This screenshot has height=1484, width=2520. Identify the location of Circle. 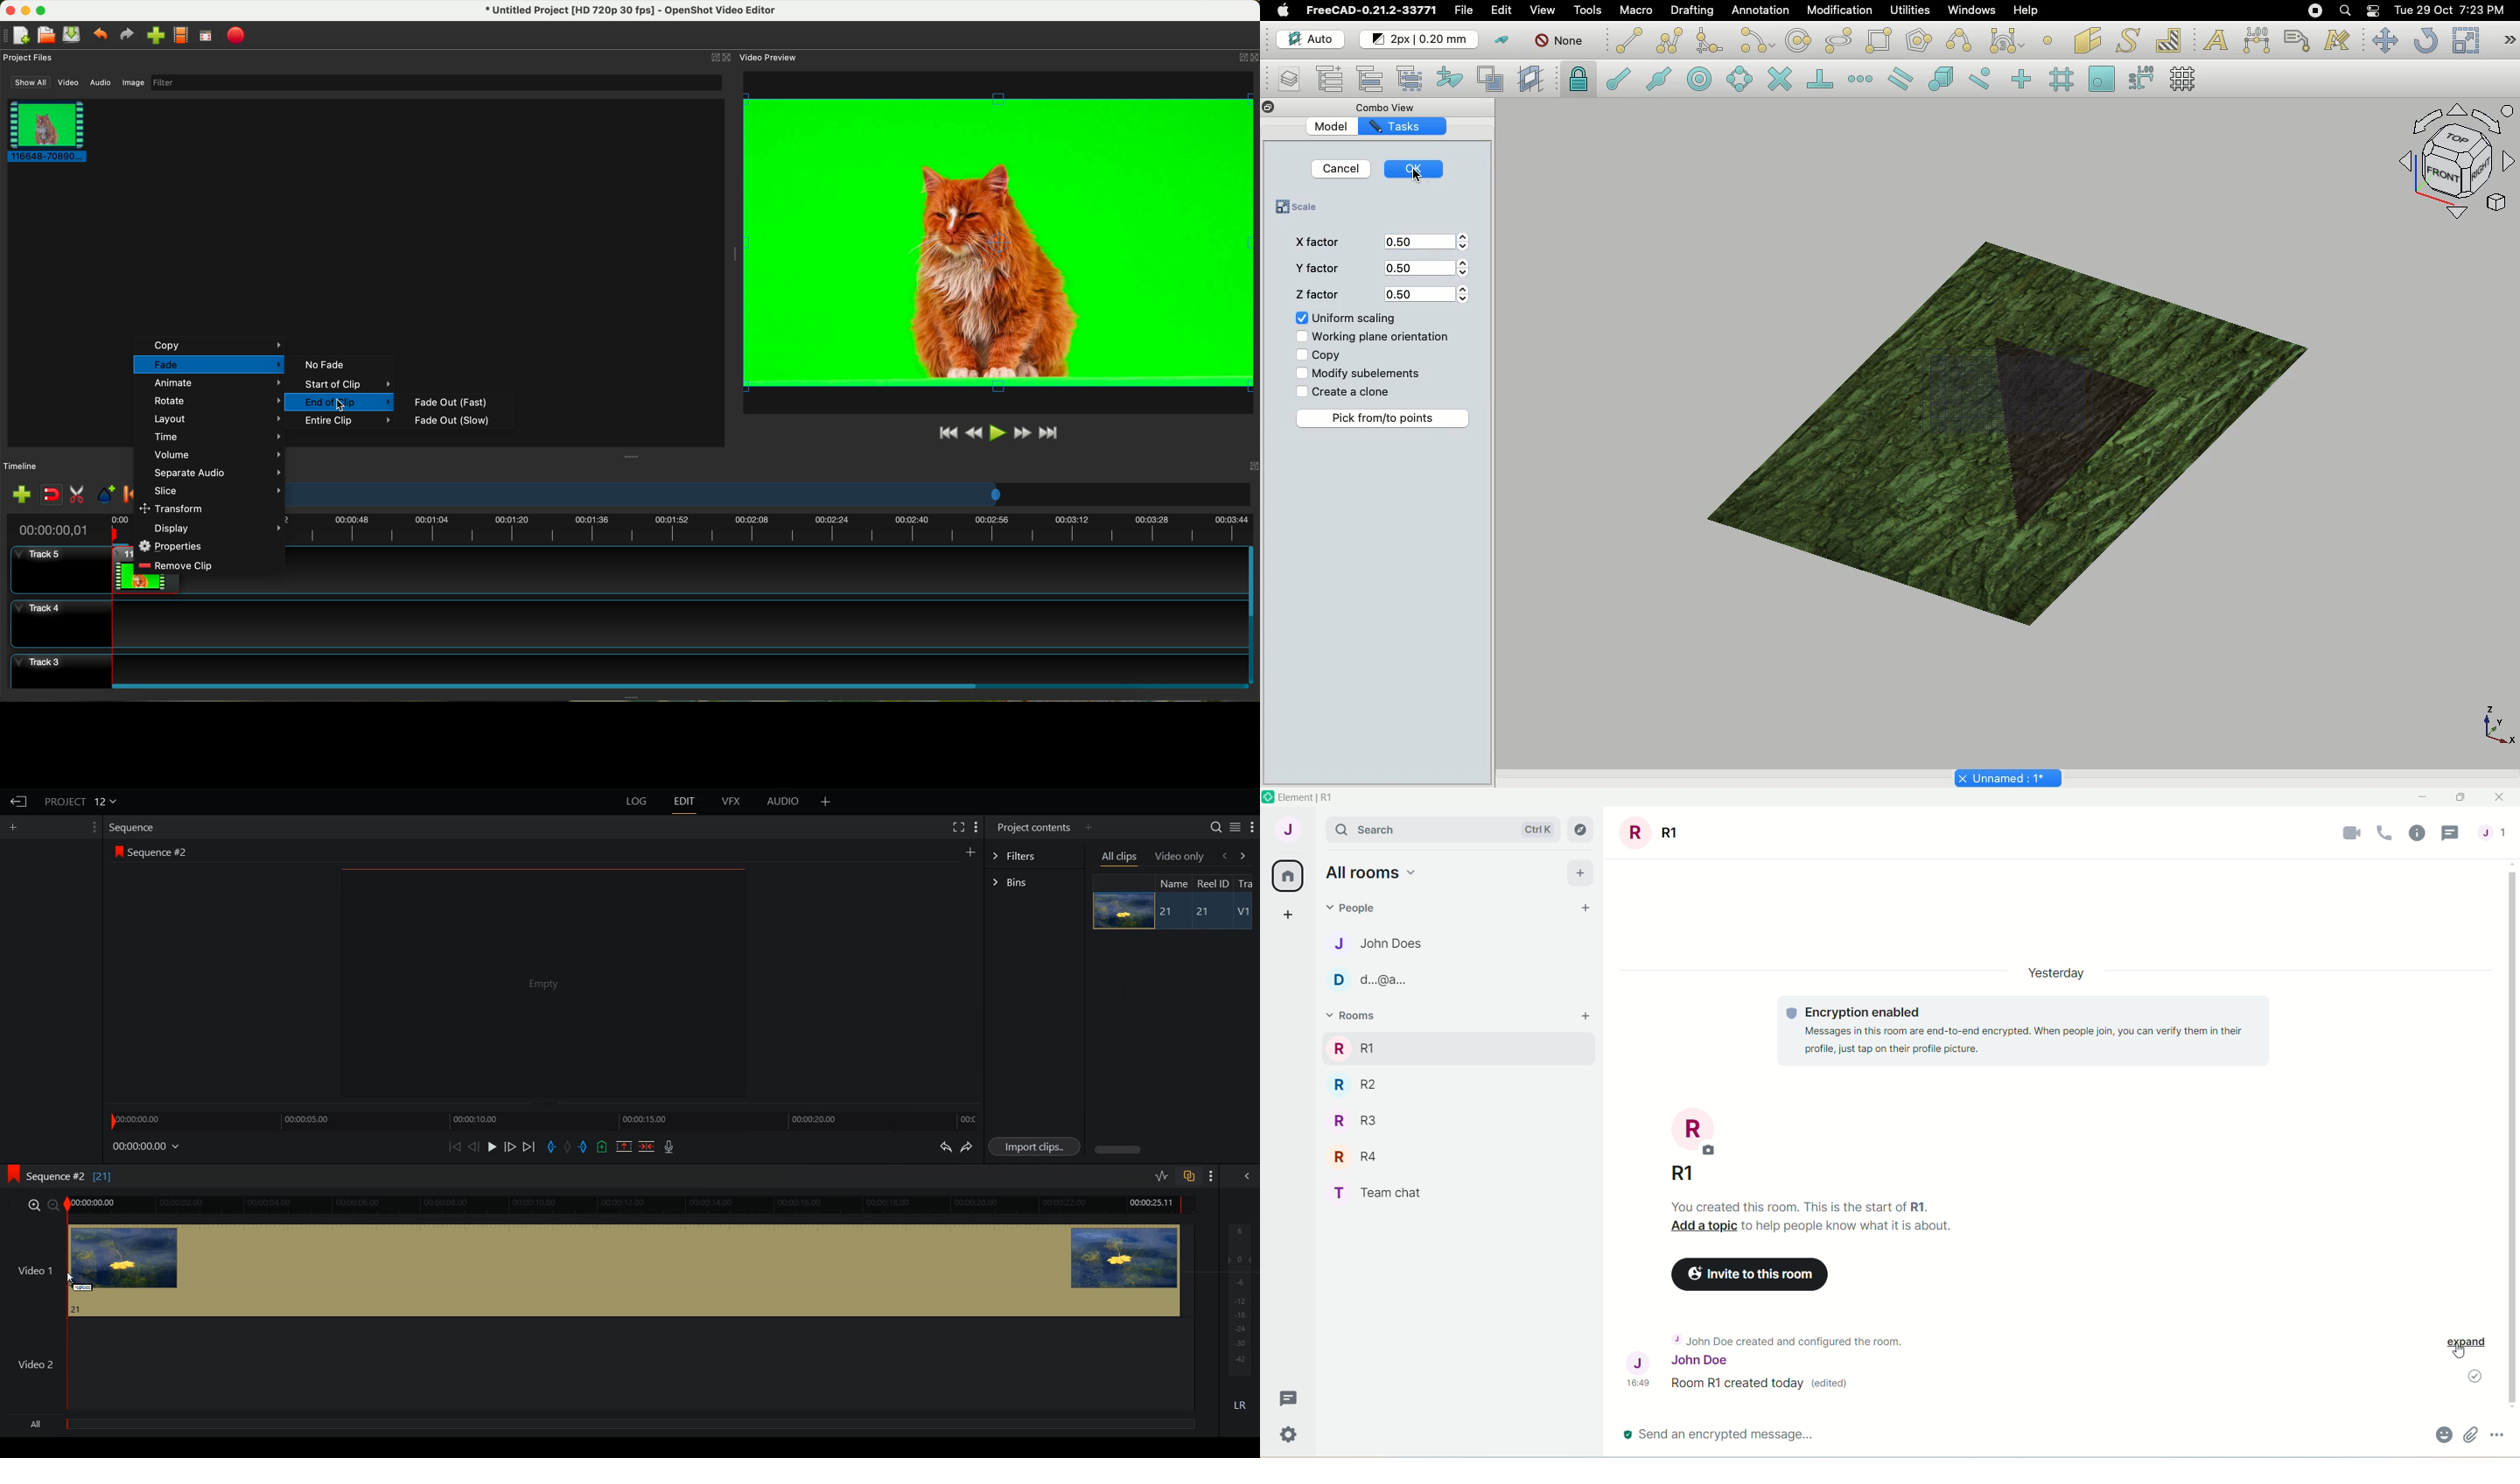
(1798, 40).